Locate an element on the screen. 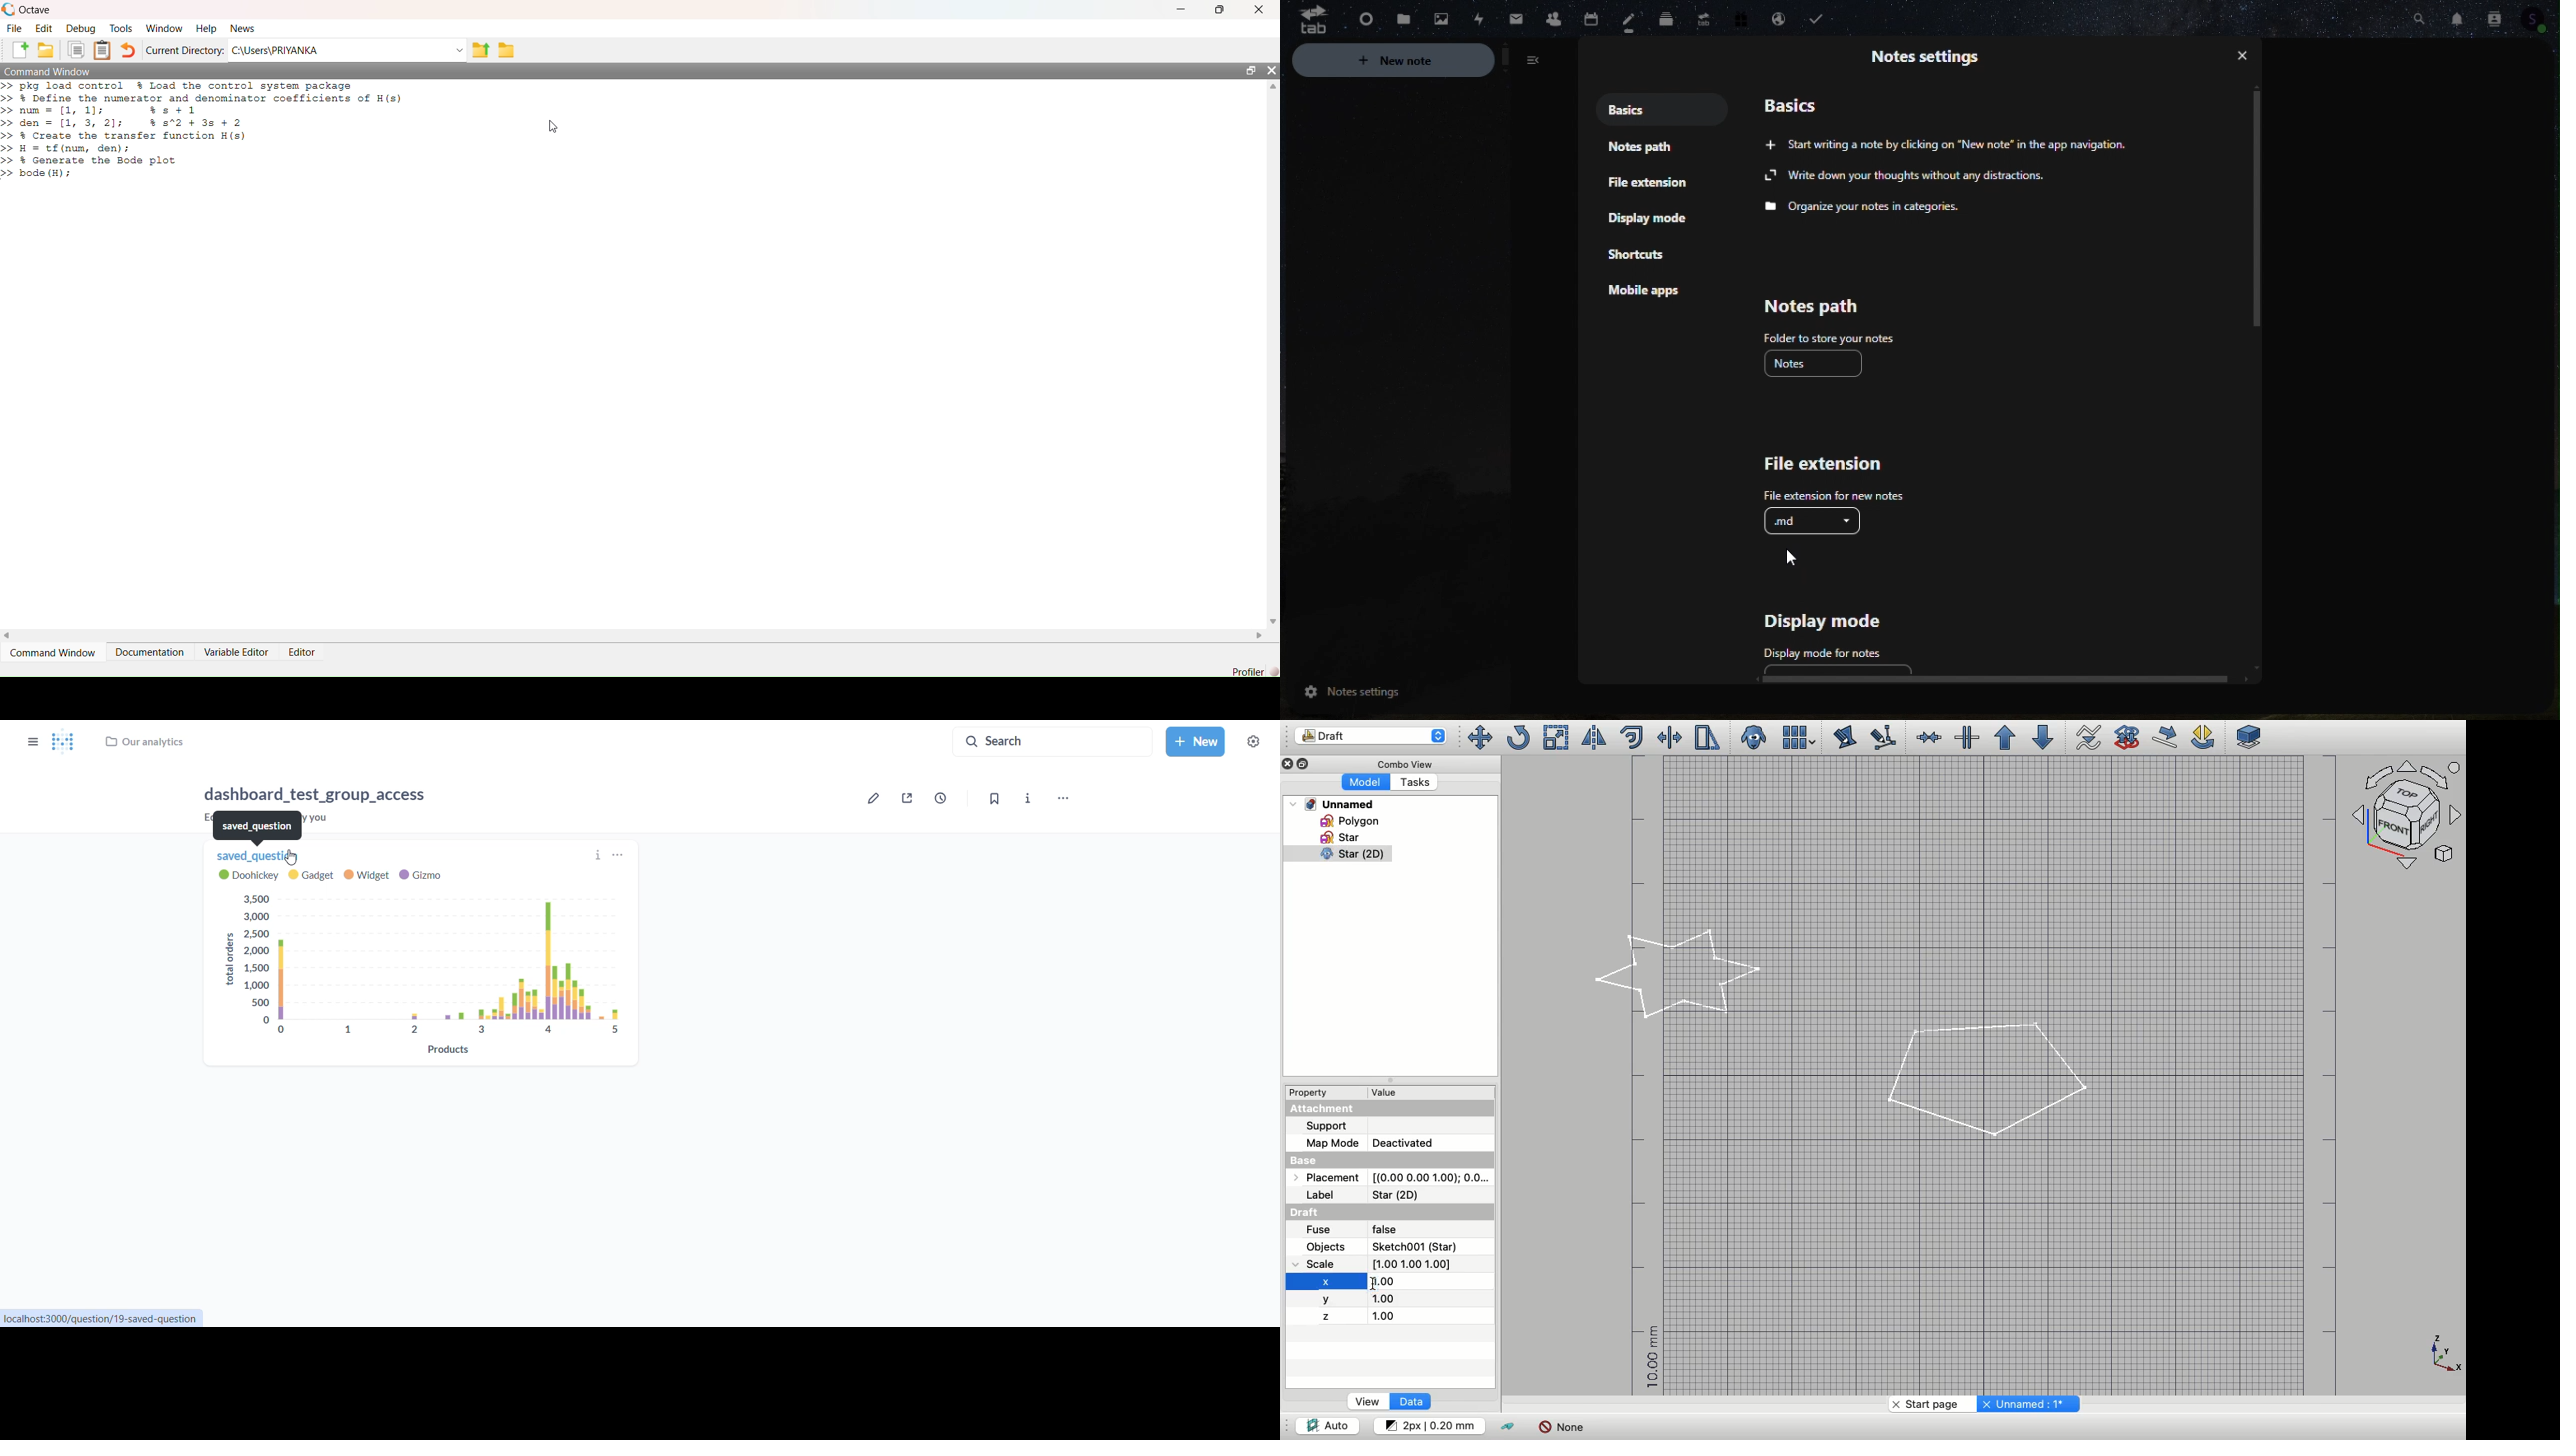  1 is located at coordinates (1383, 1282).